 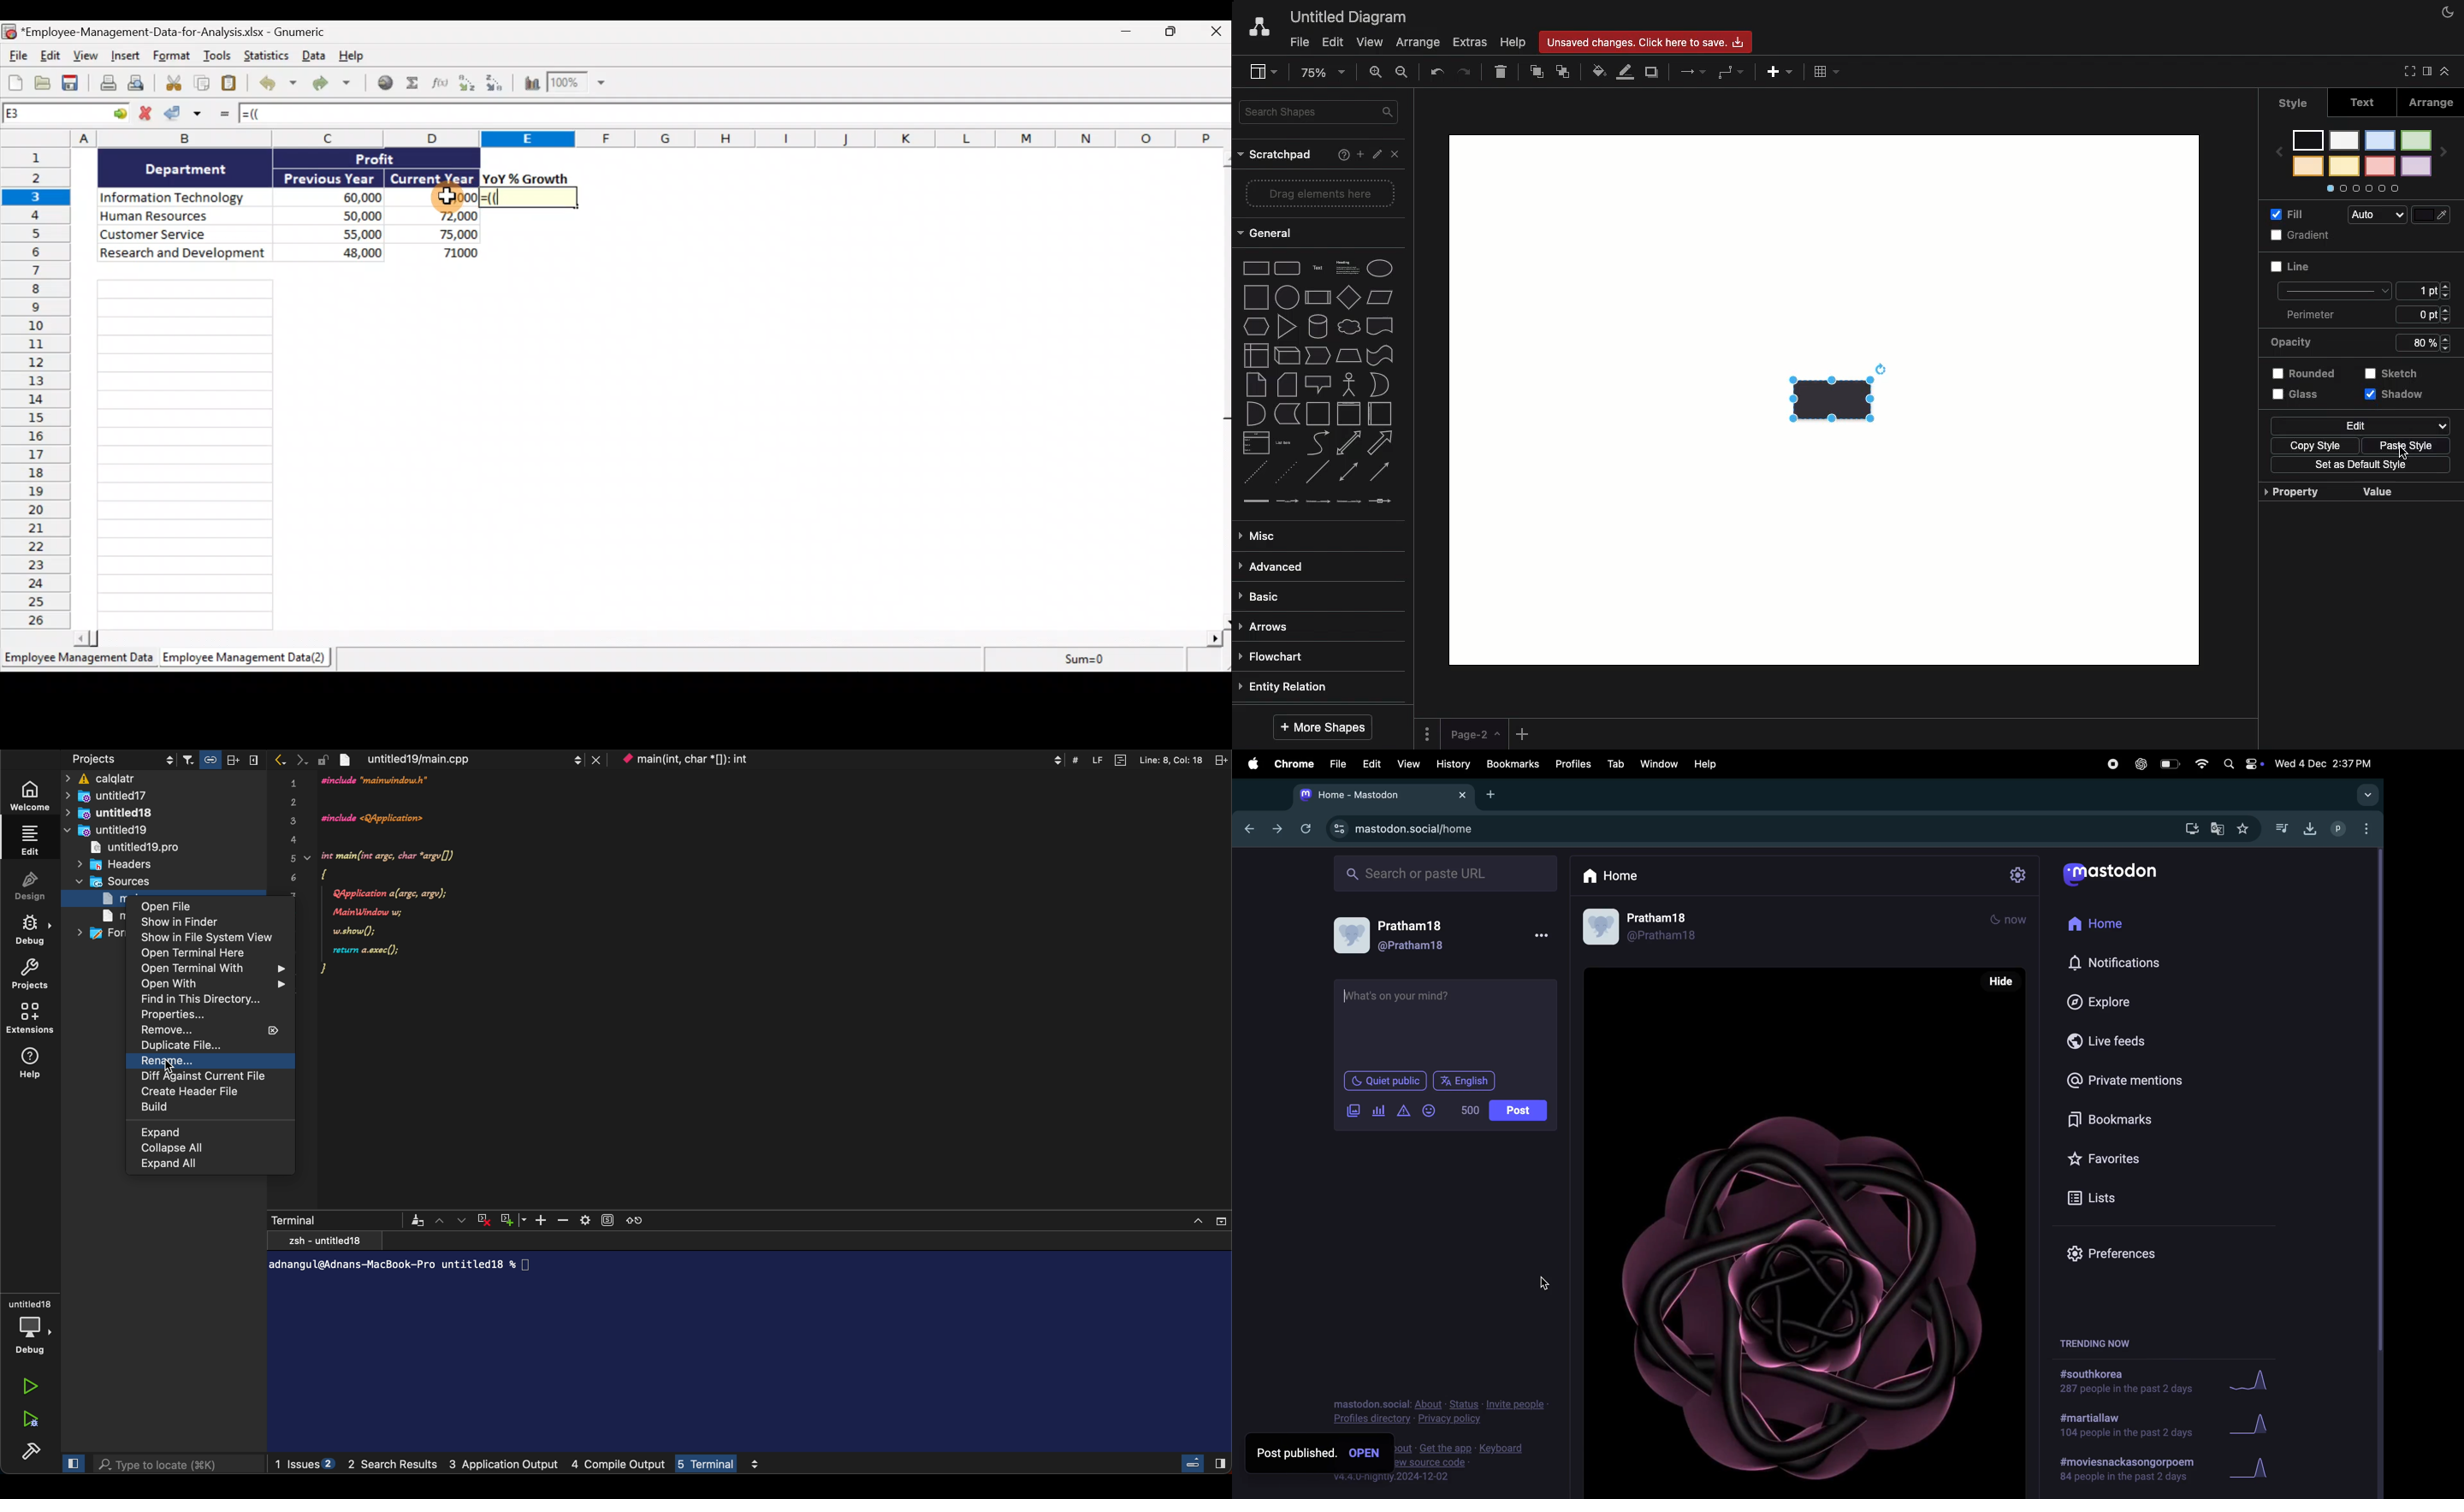 I want to click on Insert a chart, so click(x=531, y=85).